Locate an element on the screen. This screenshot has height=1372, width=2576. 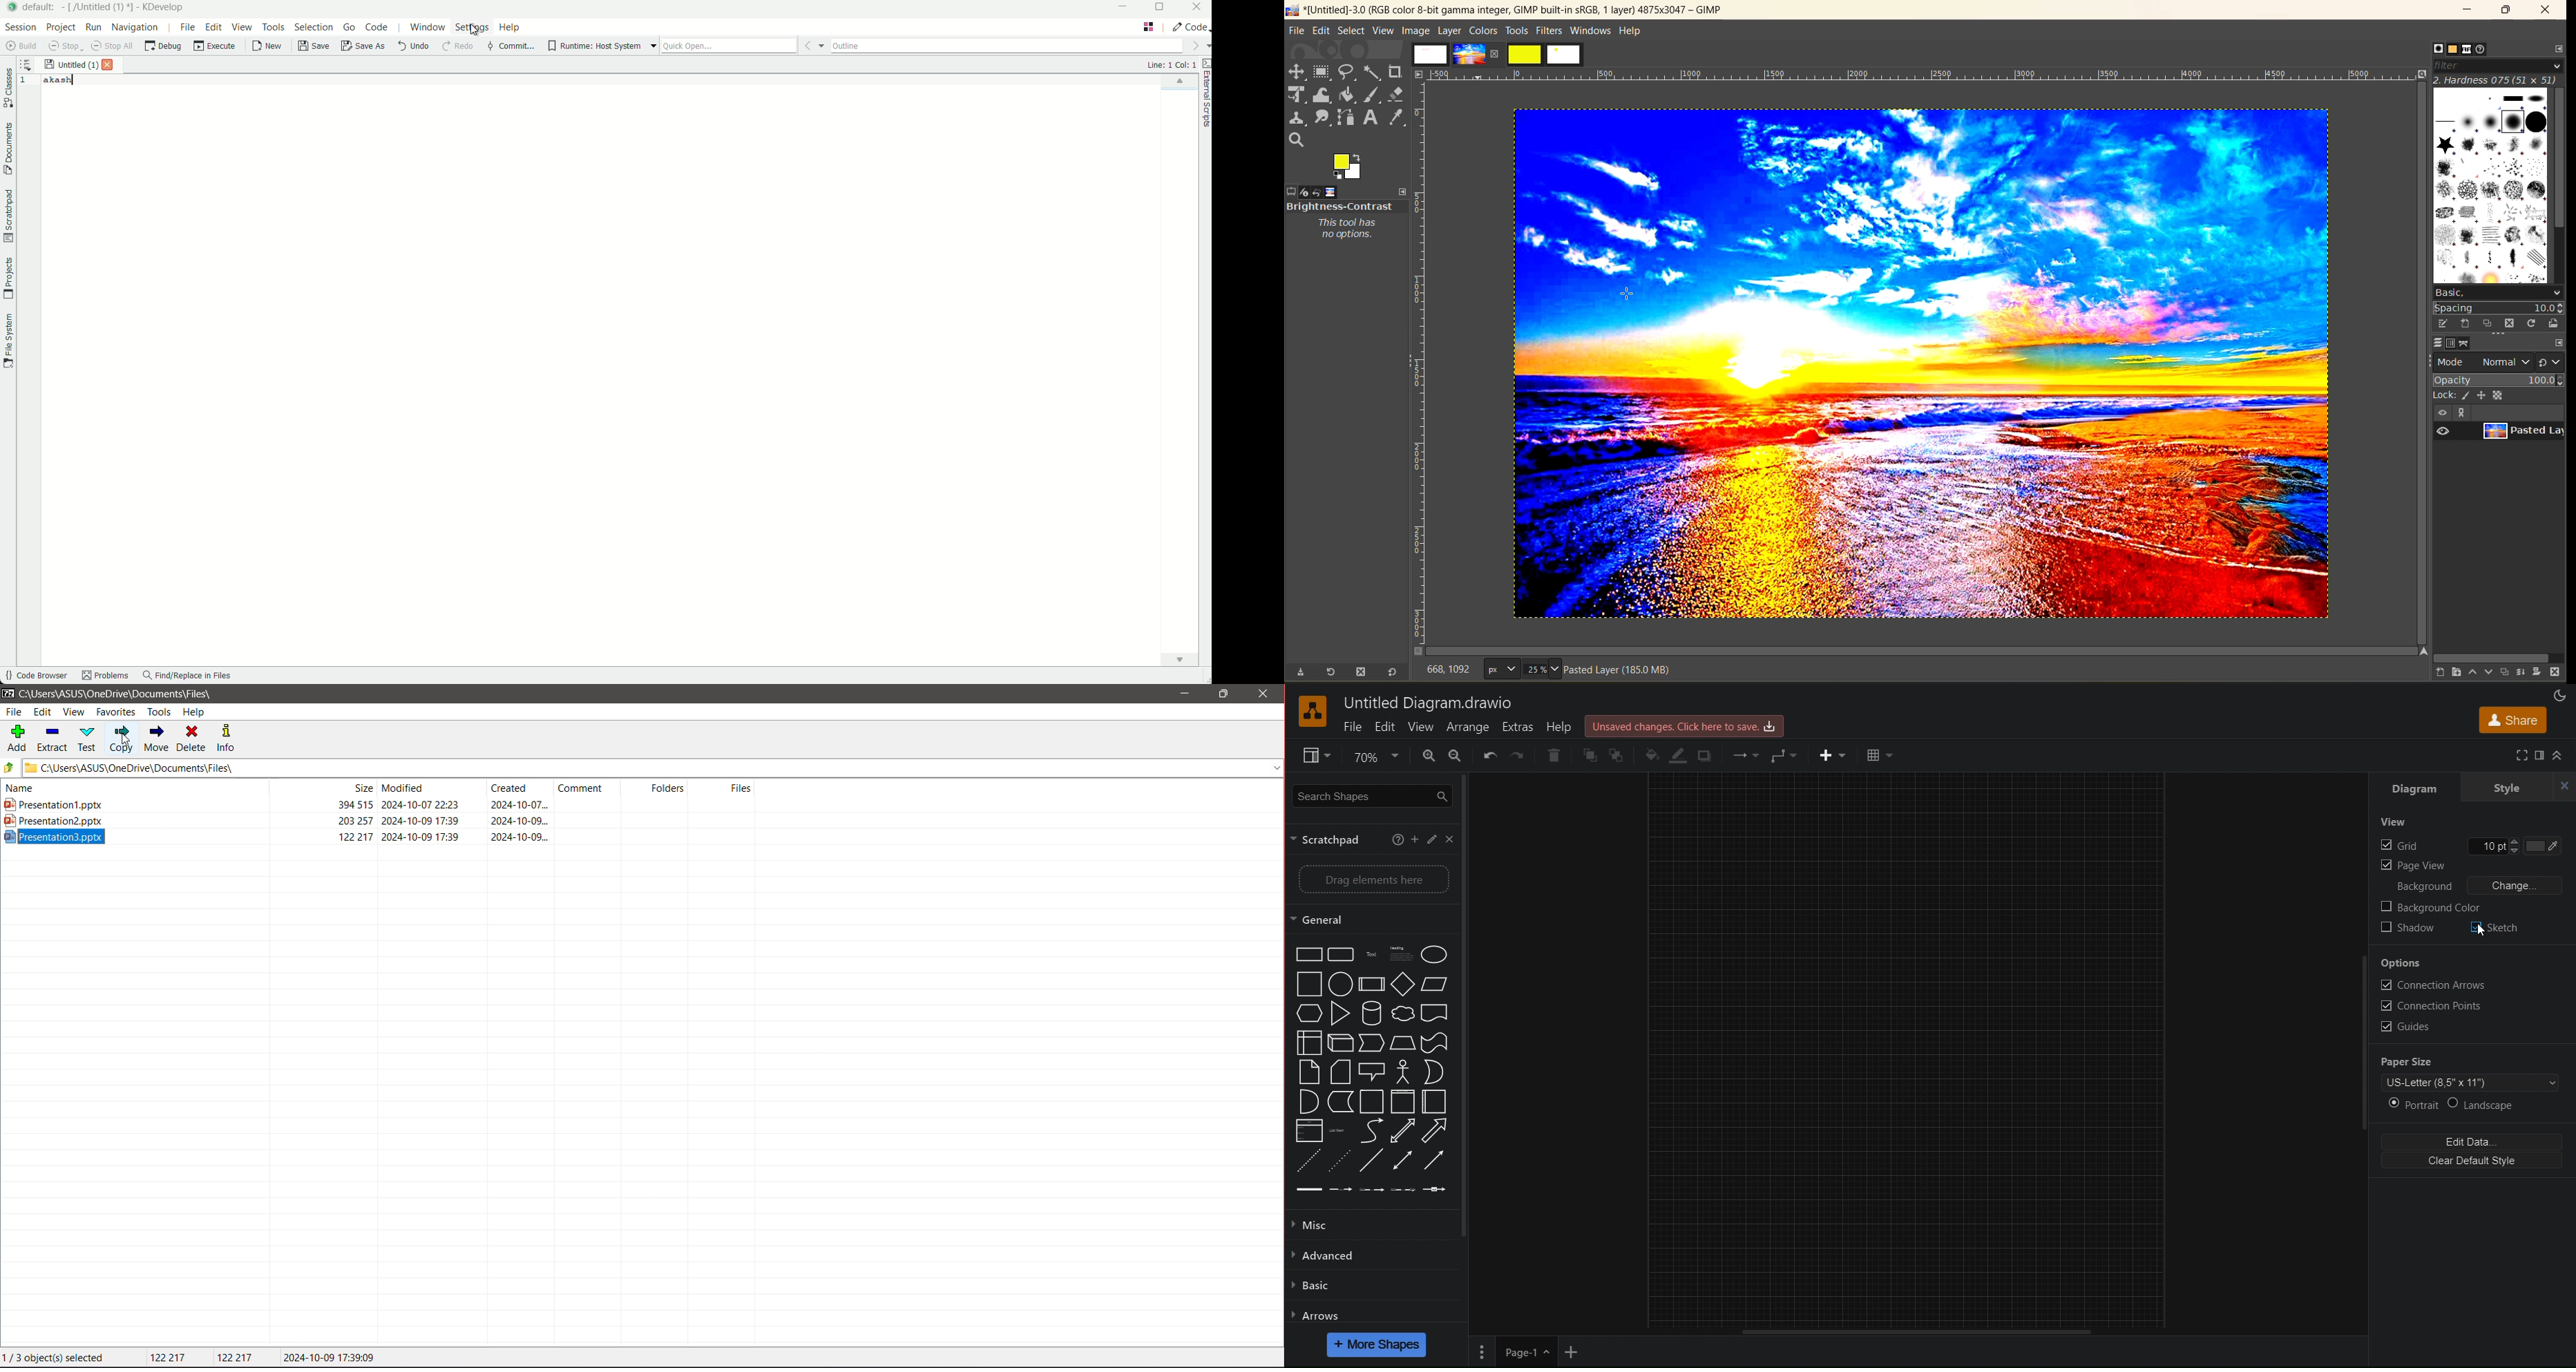
Tools is located at coordinates (158, 712).